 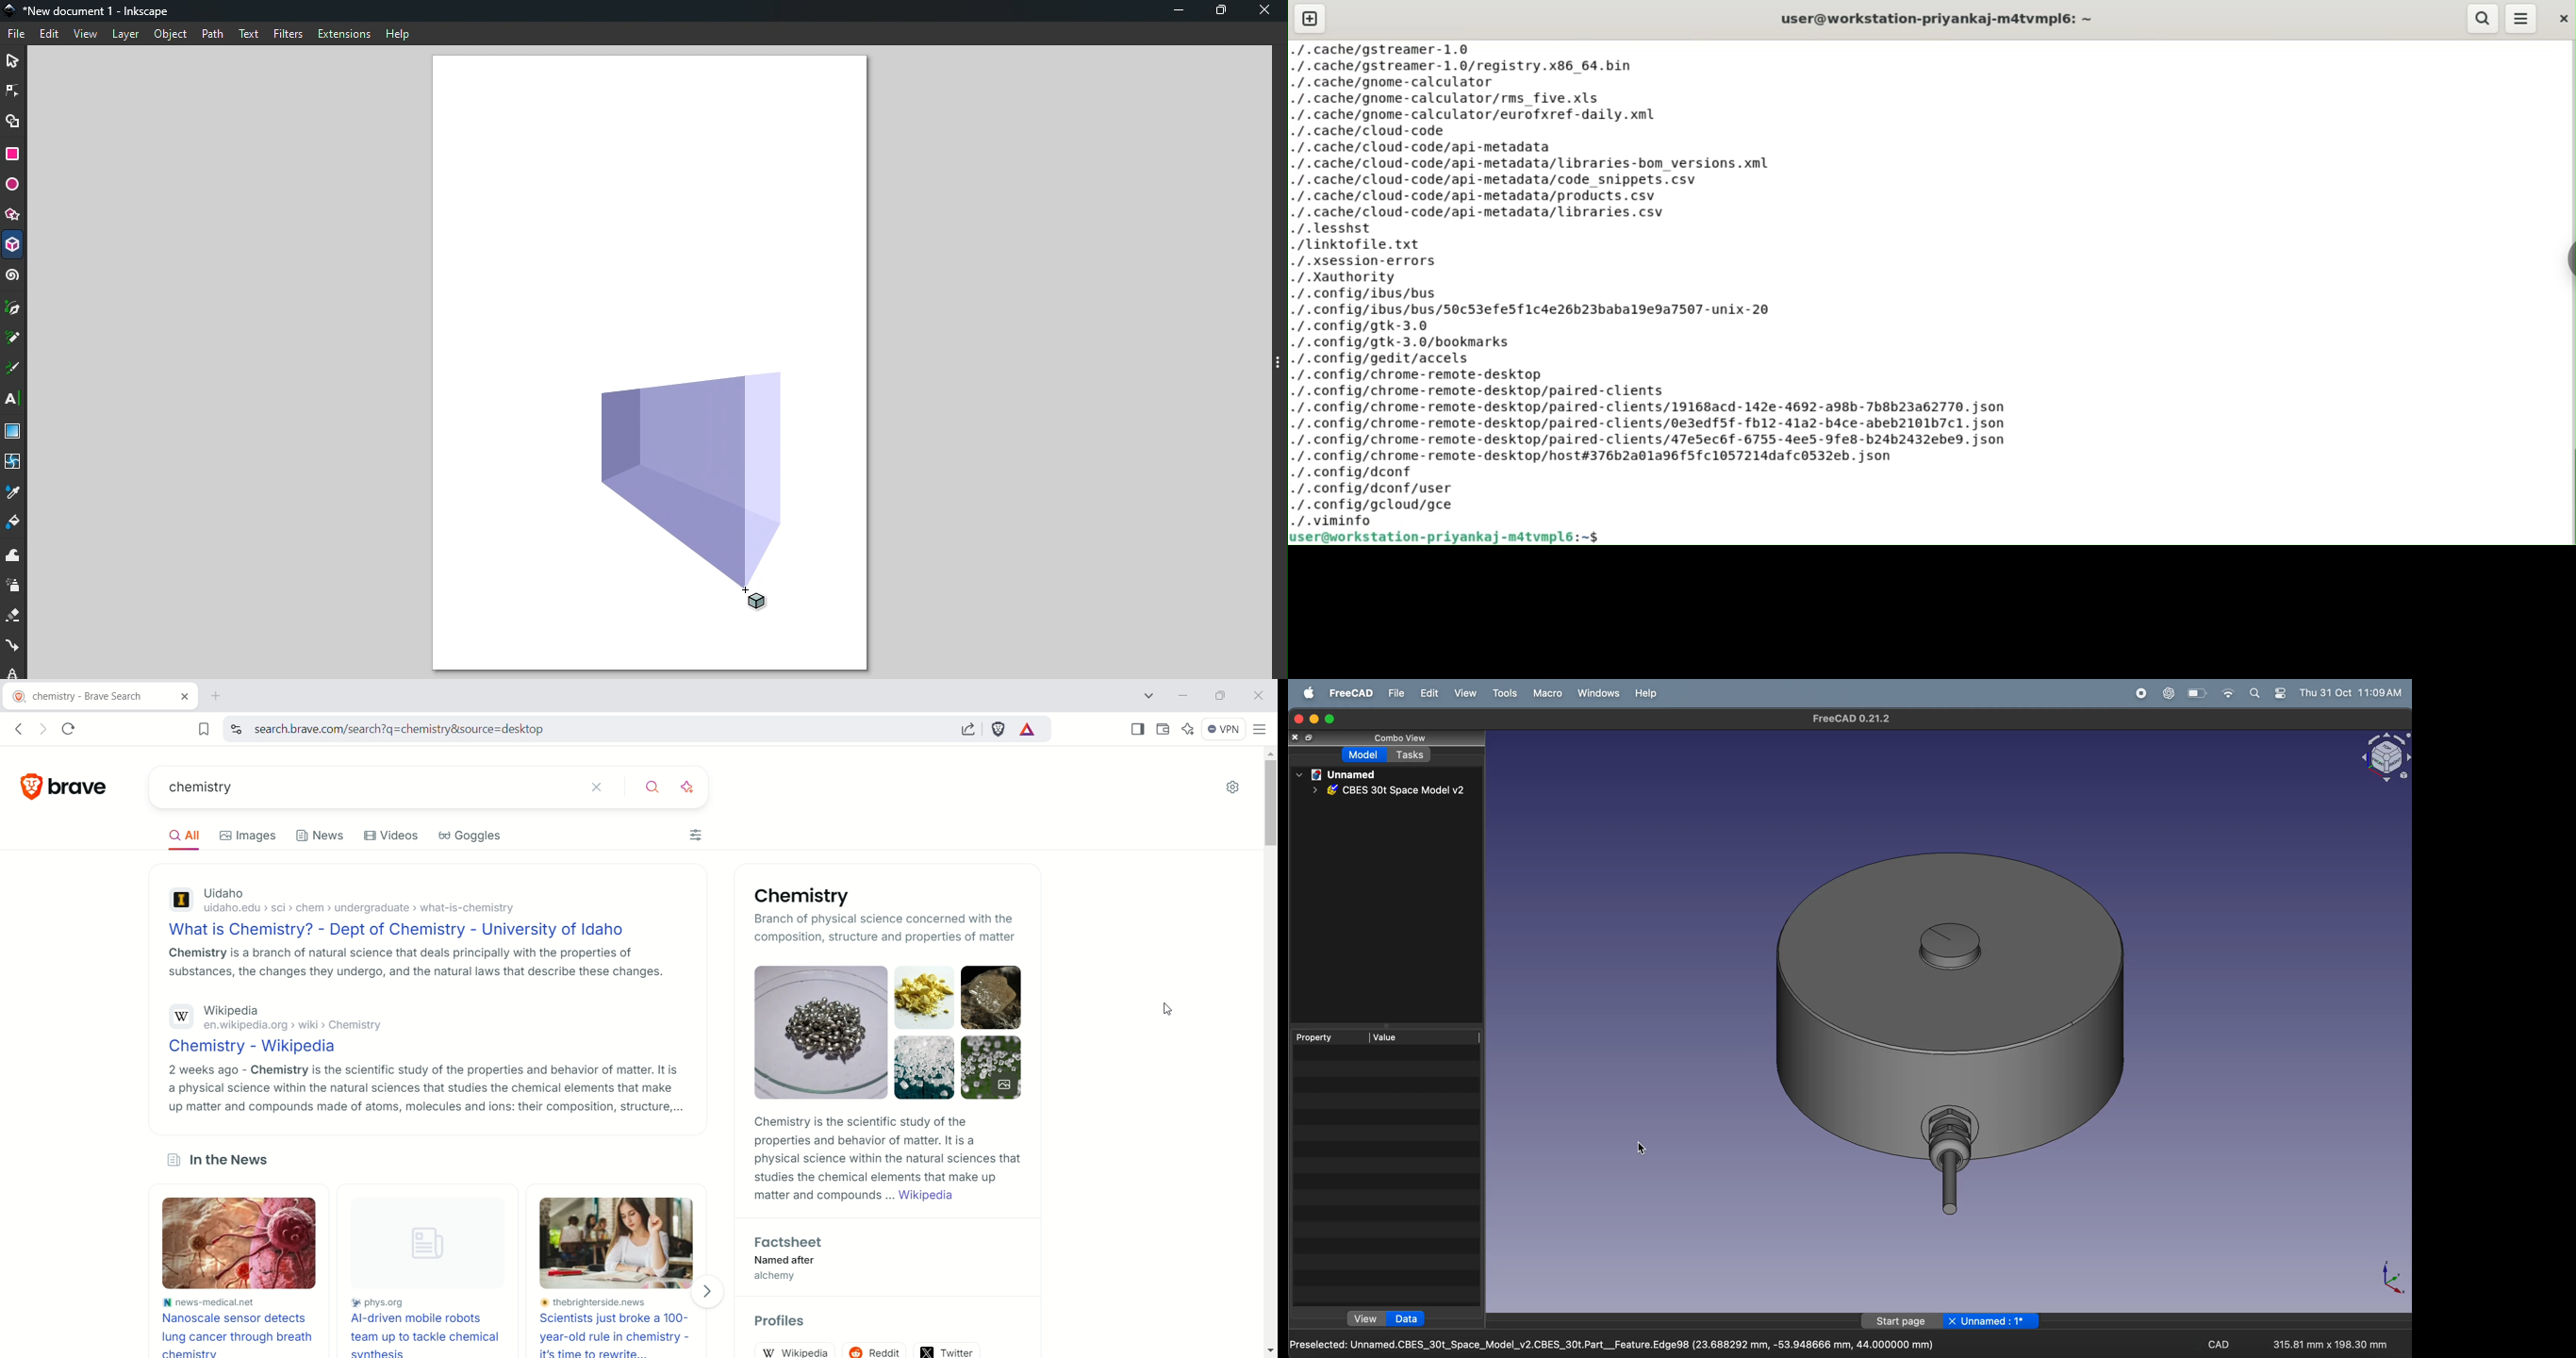 What do you see at coordinates (15, 309) in the screenshot?
I see `Pen tool` at bounding box center [15, 309].